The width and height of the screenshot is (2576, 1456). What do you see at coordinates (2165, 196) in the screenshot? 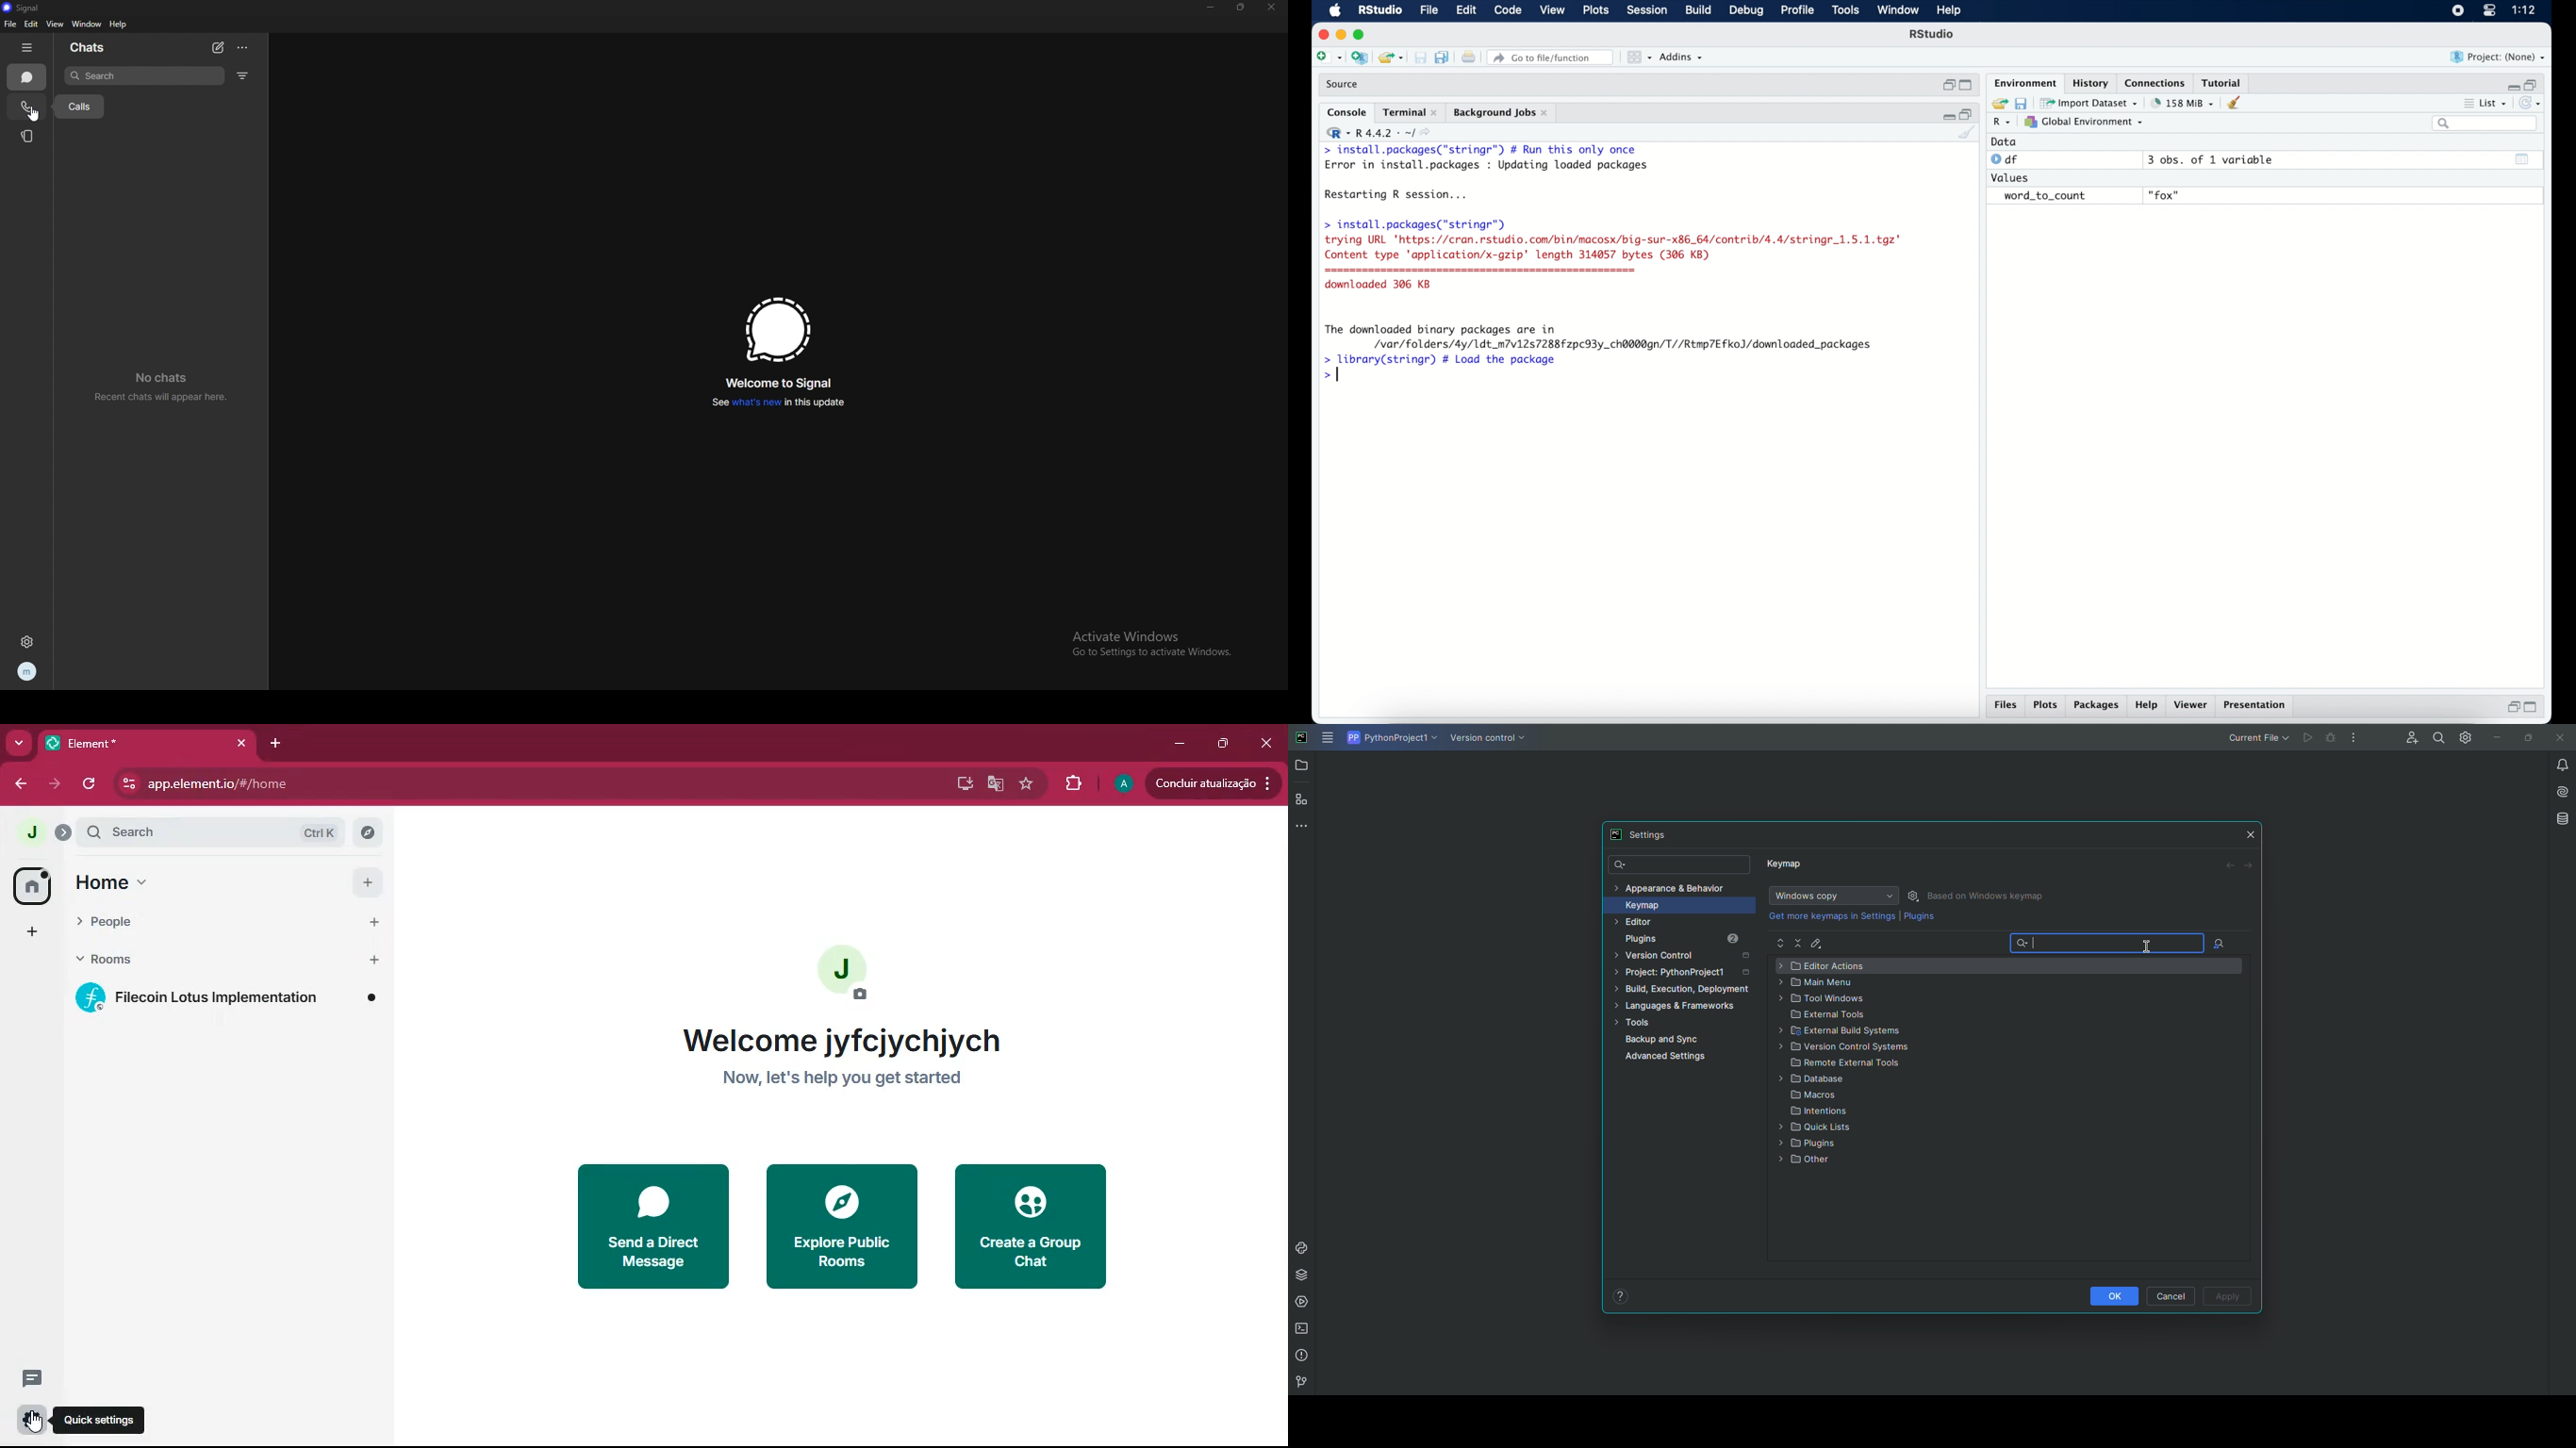
I see `fox` at bounding box center [2165, 196].